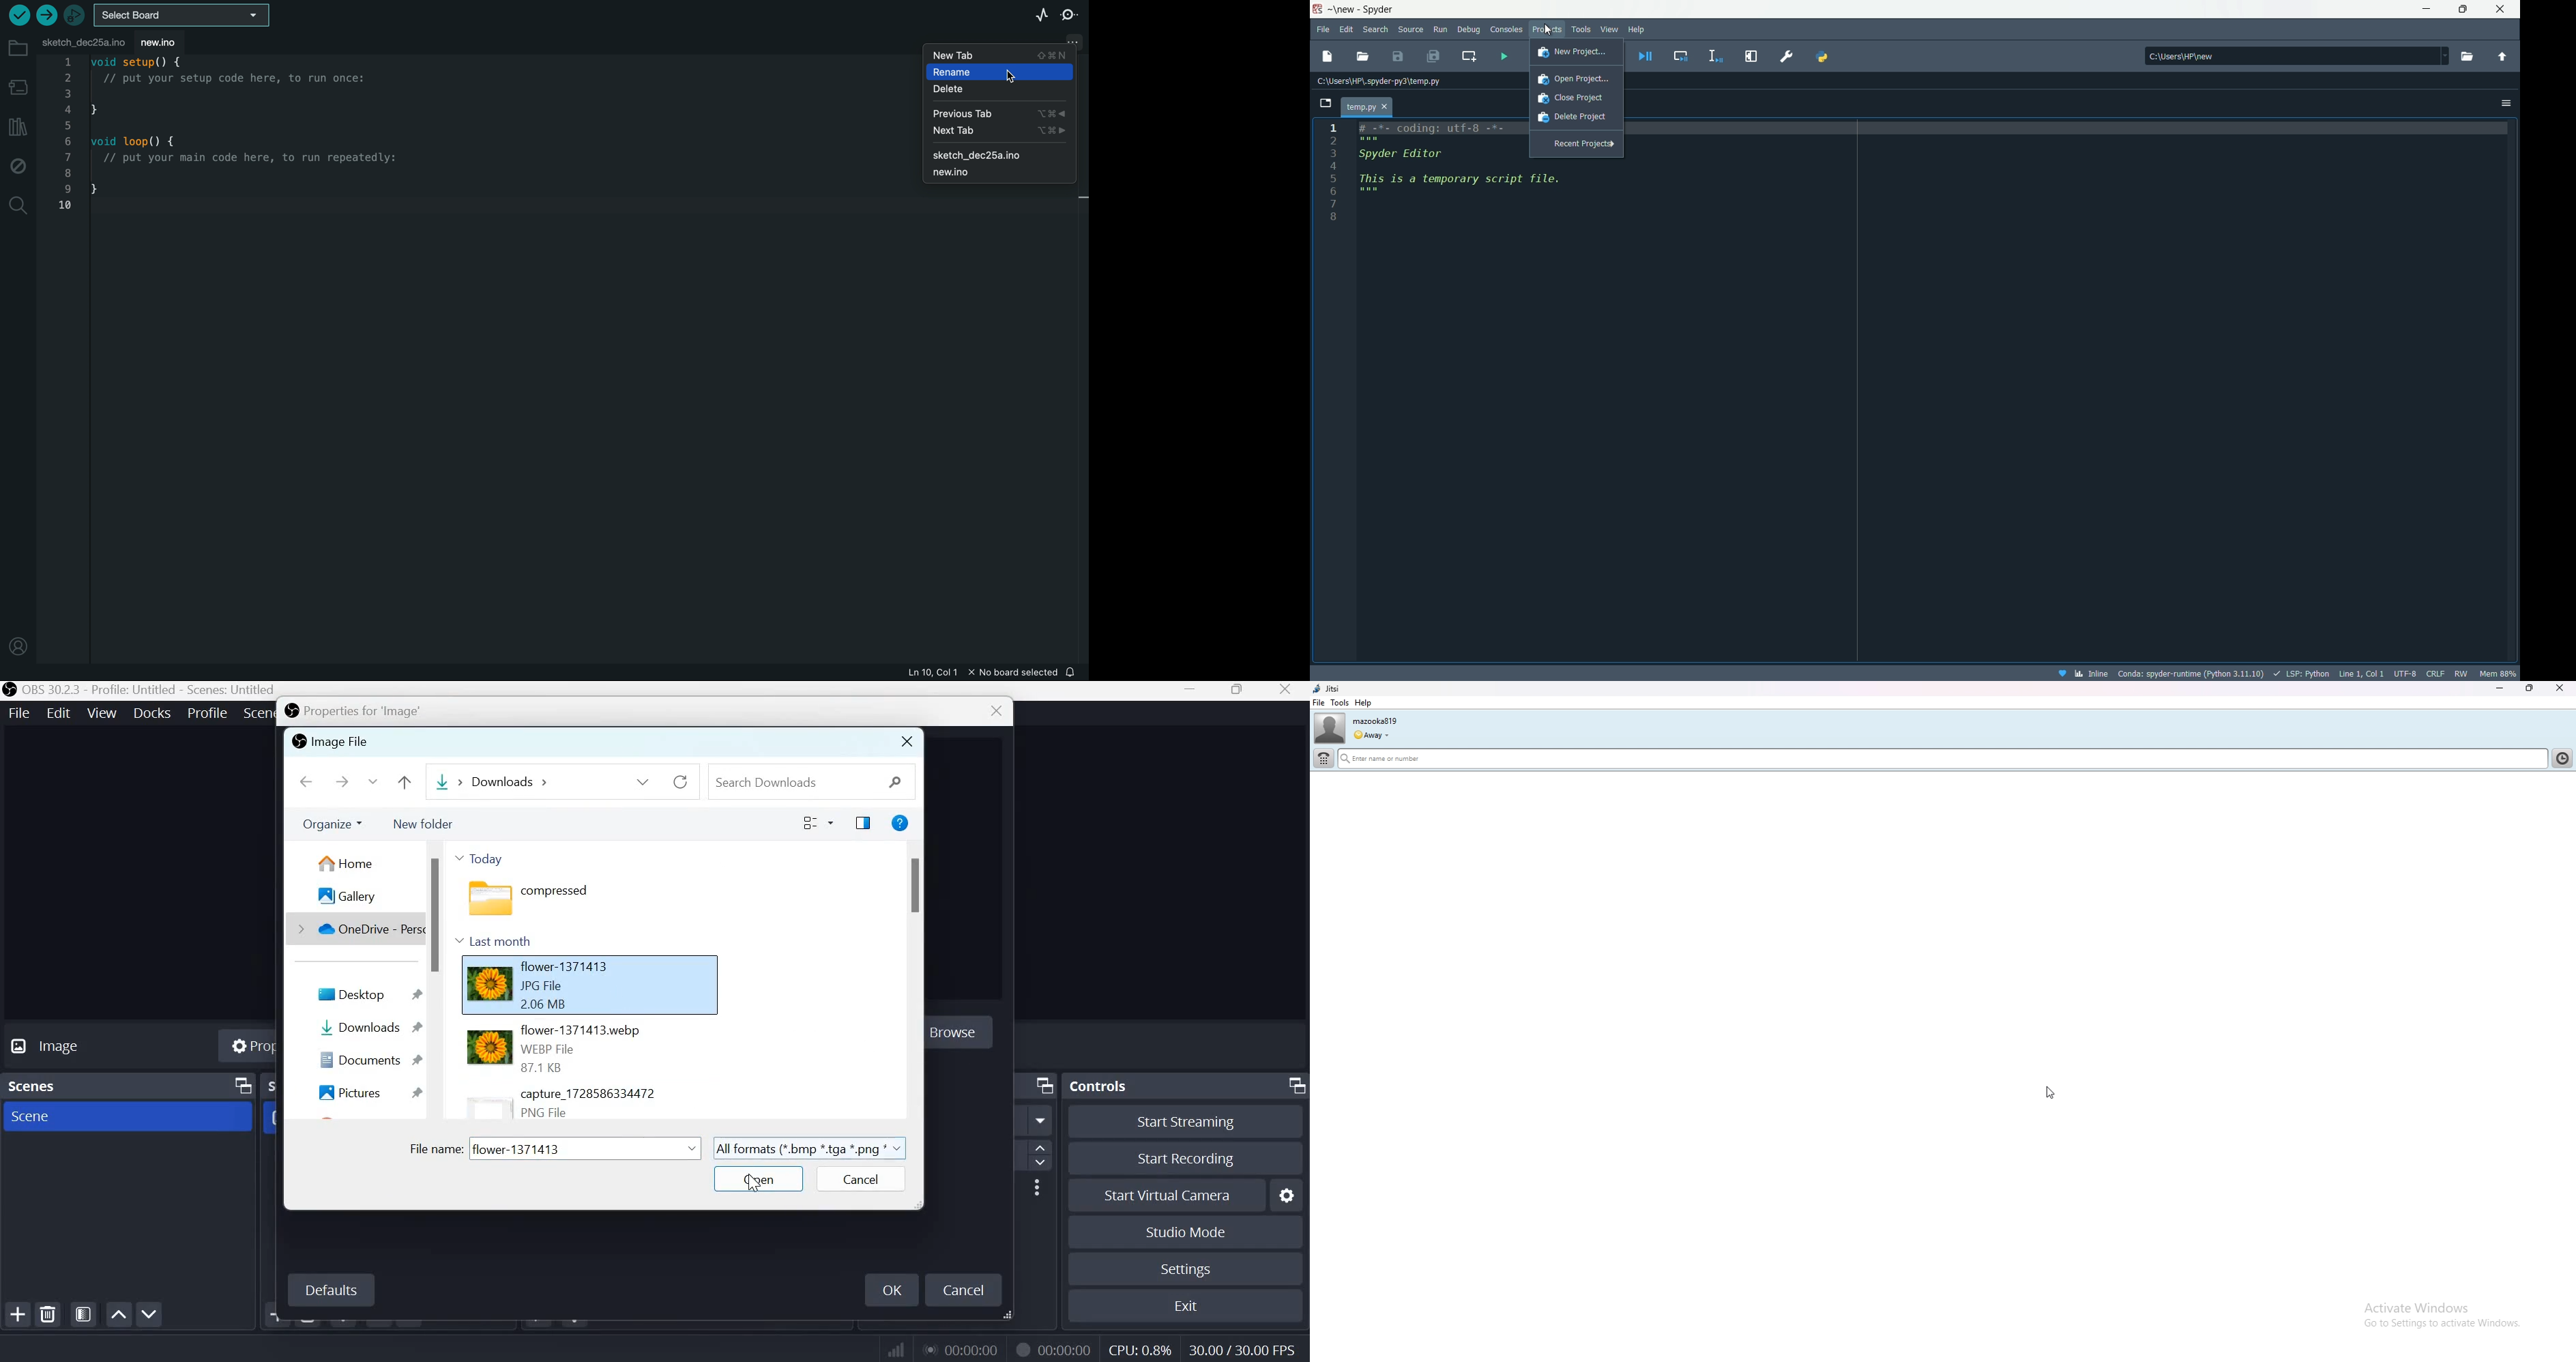 The width and height of the screenshot is (2576, 1372). What do you see at coordinates (1646, 56) in the screenshot?
I see `Debug file` at bounding box center [1646, 56].